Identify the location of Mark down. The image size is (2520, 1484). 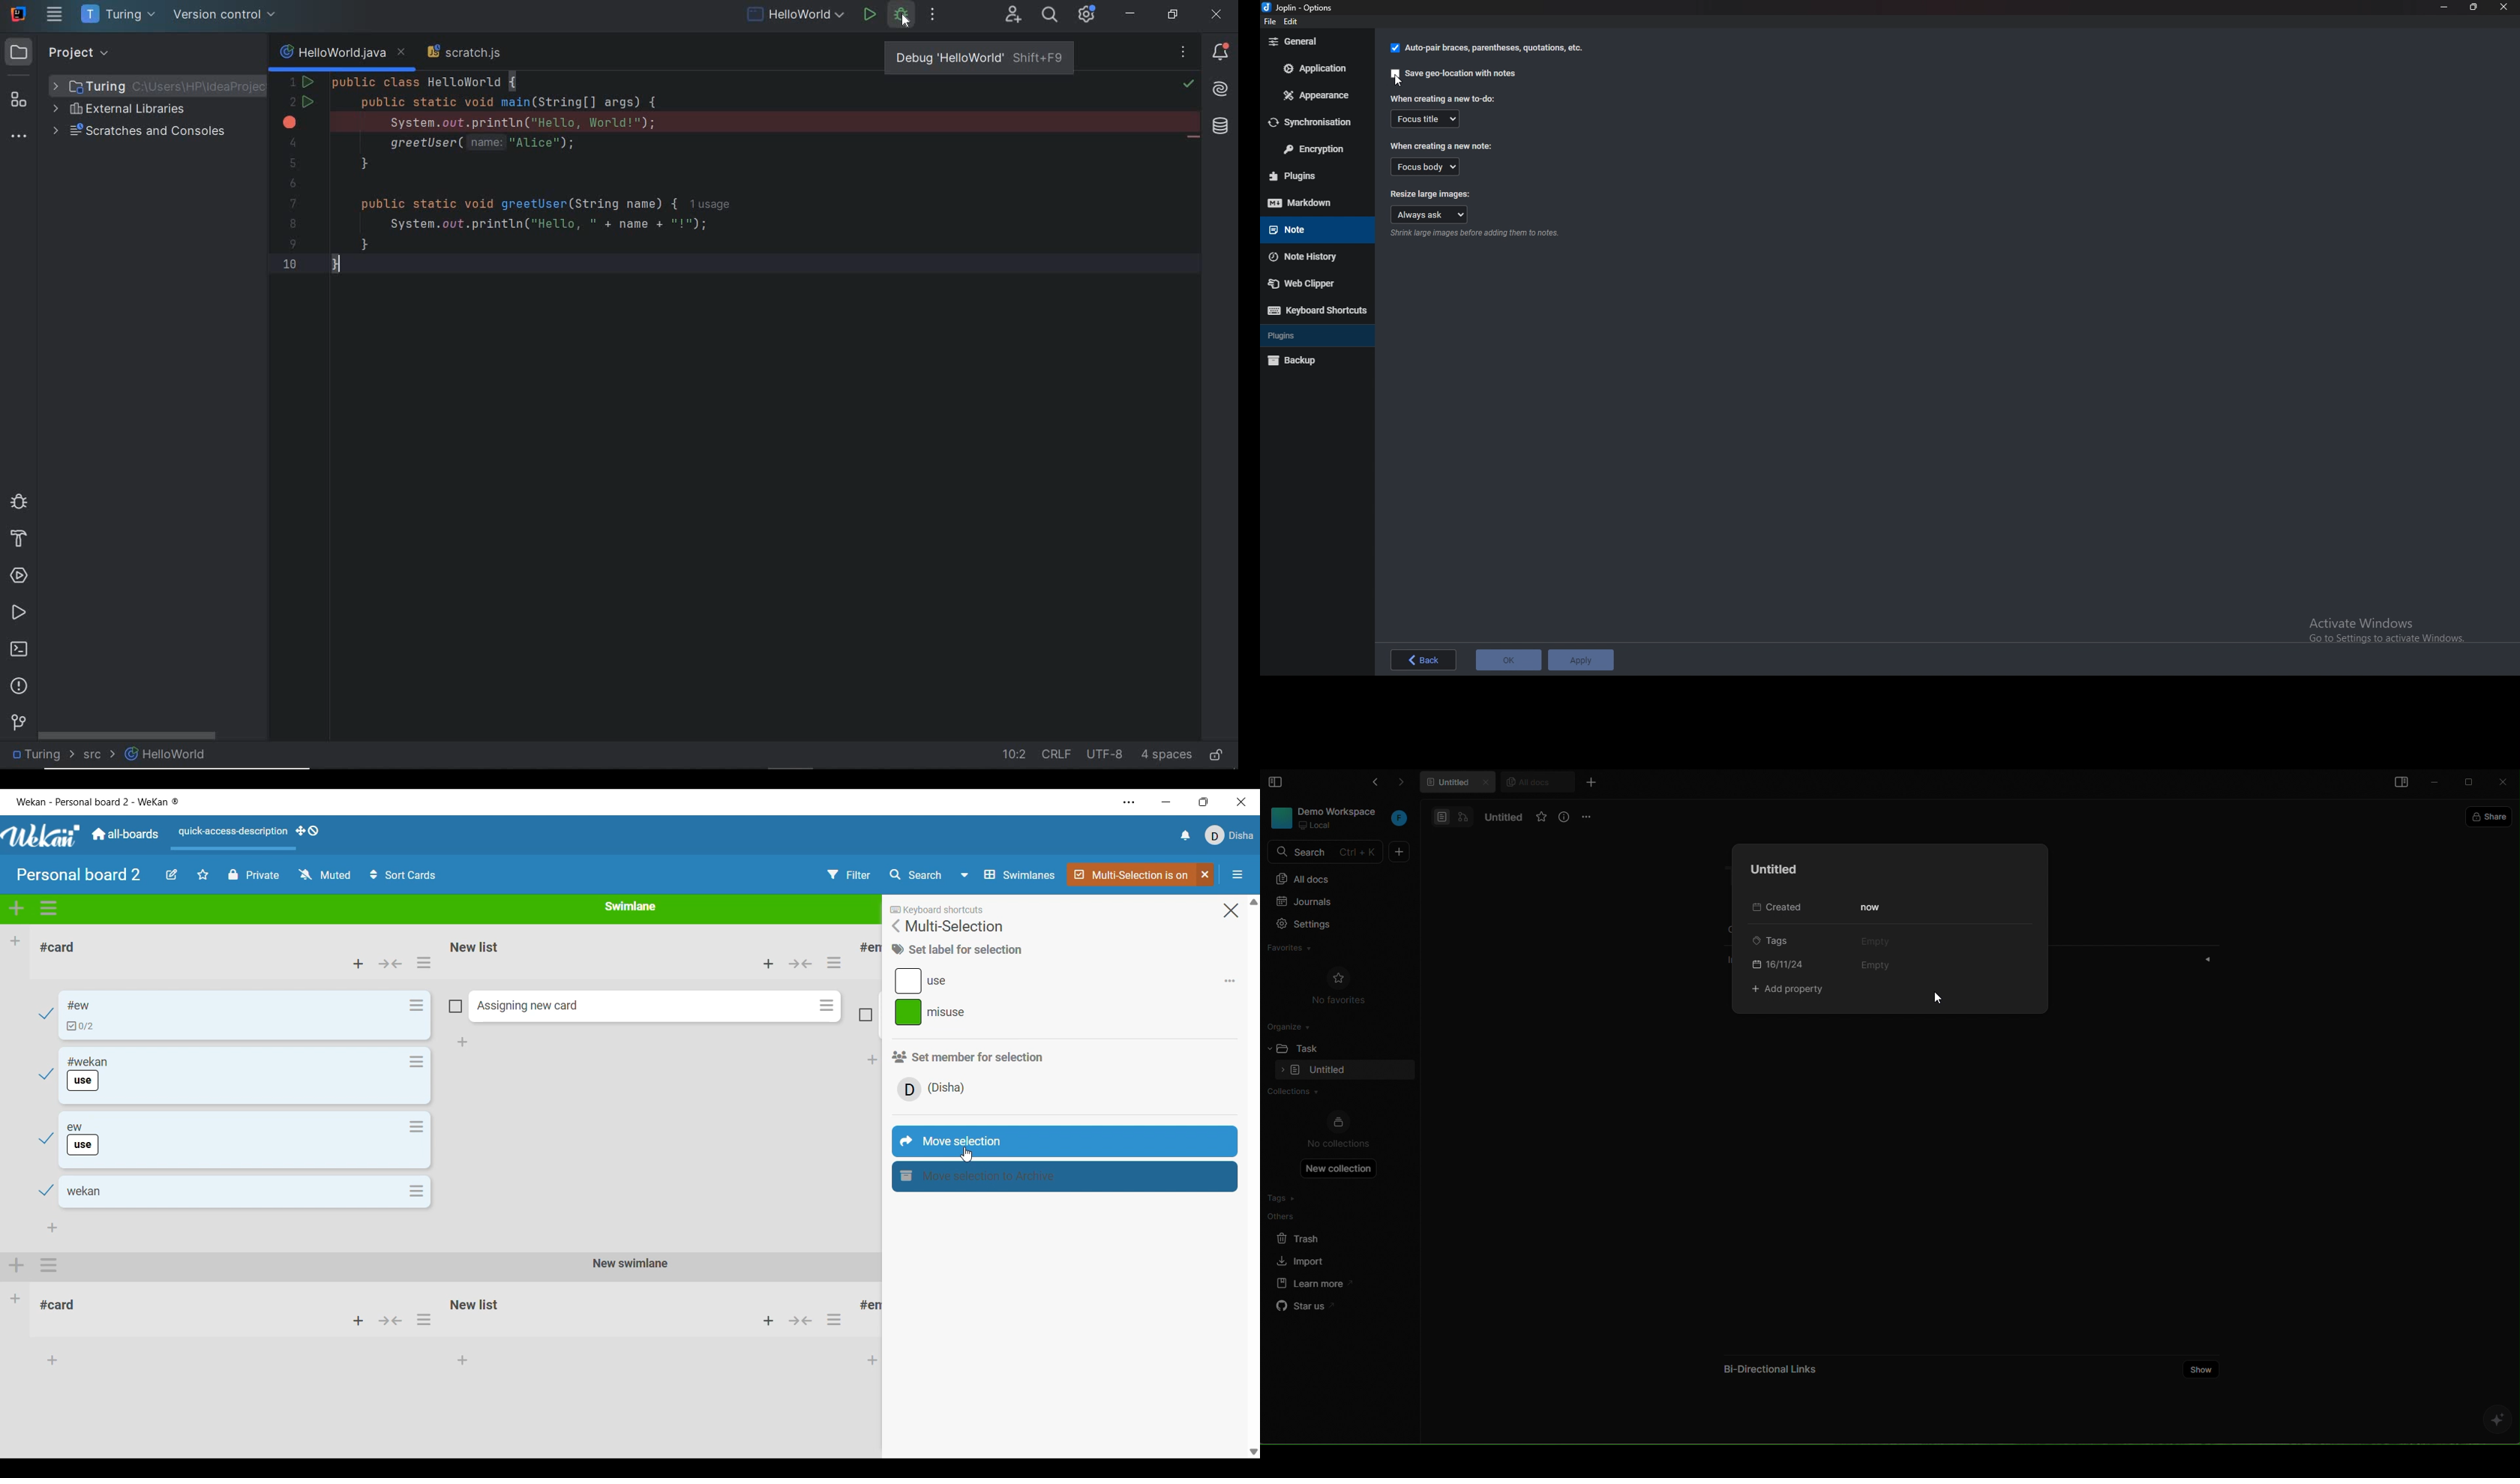
(1311, 203).